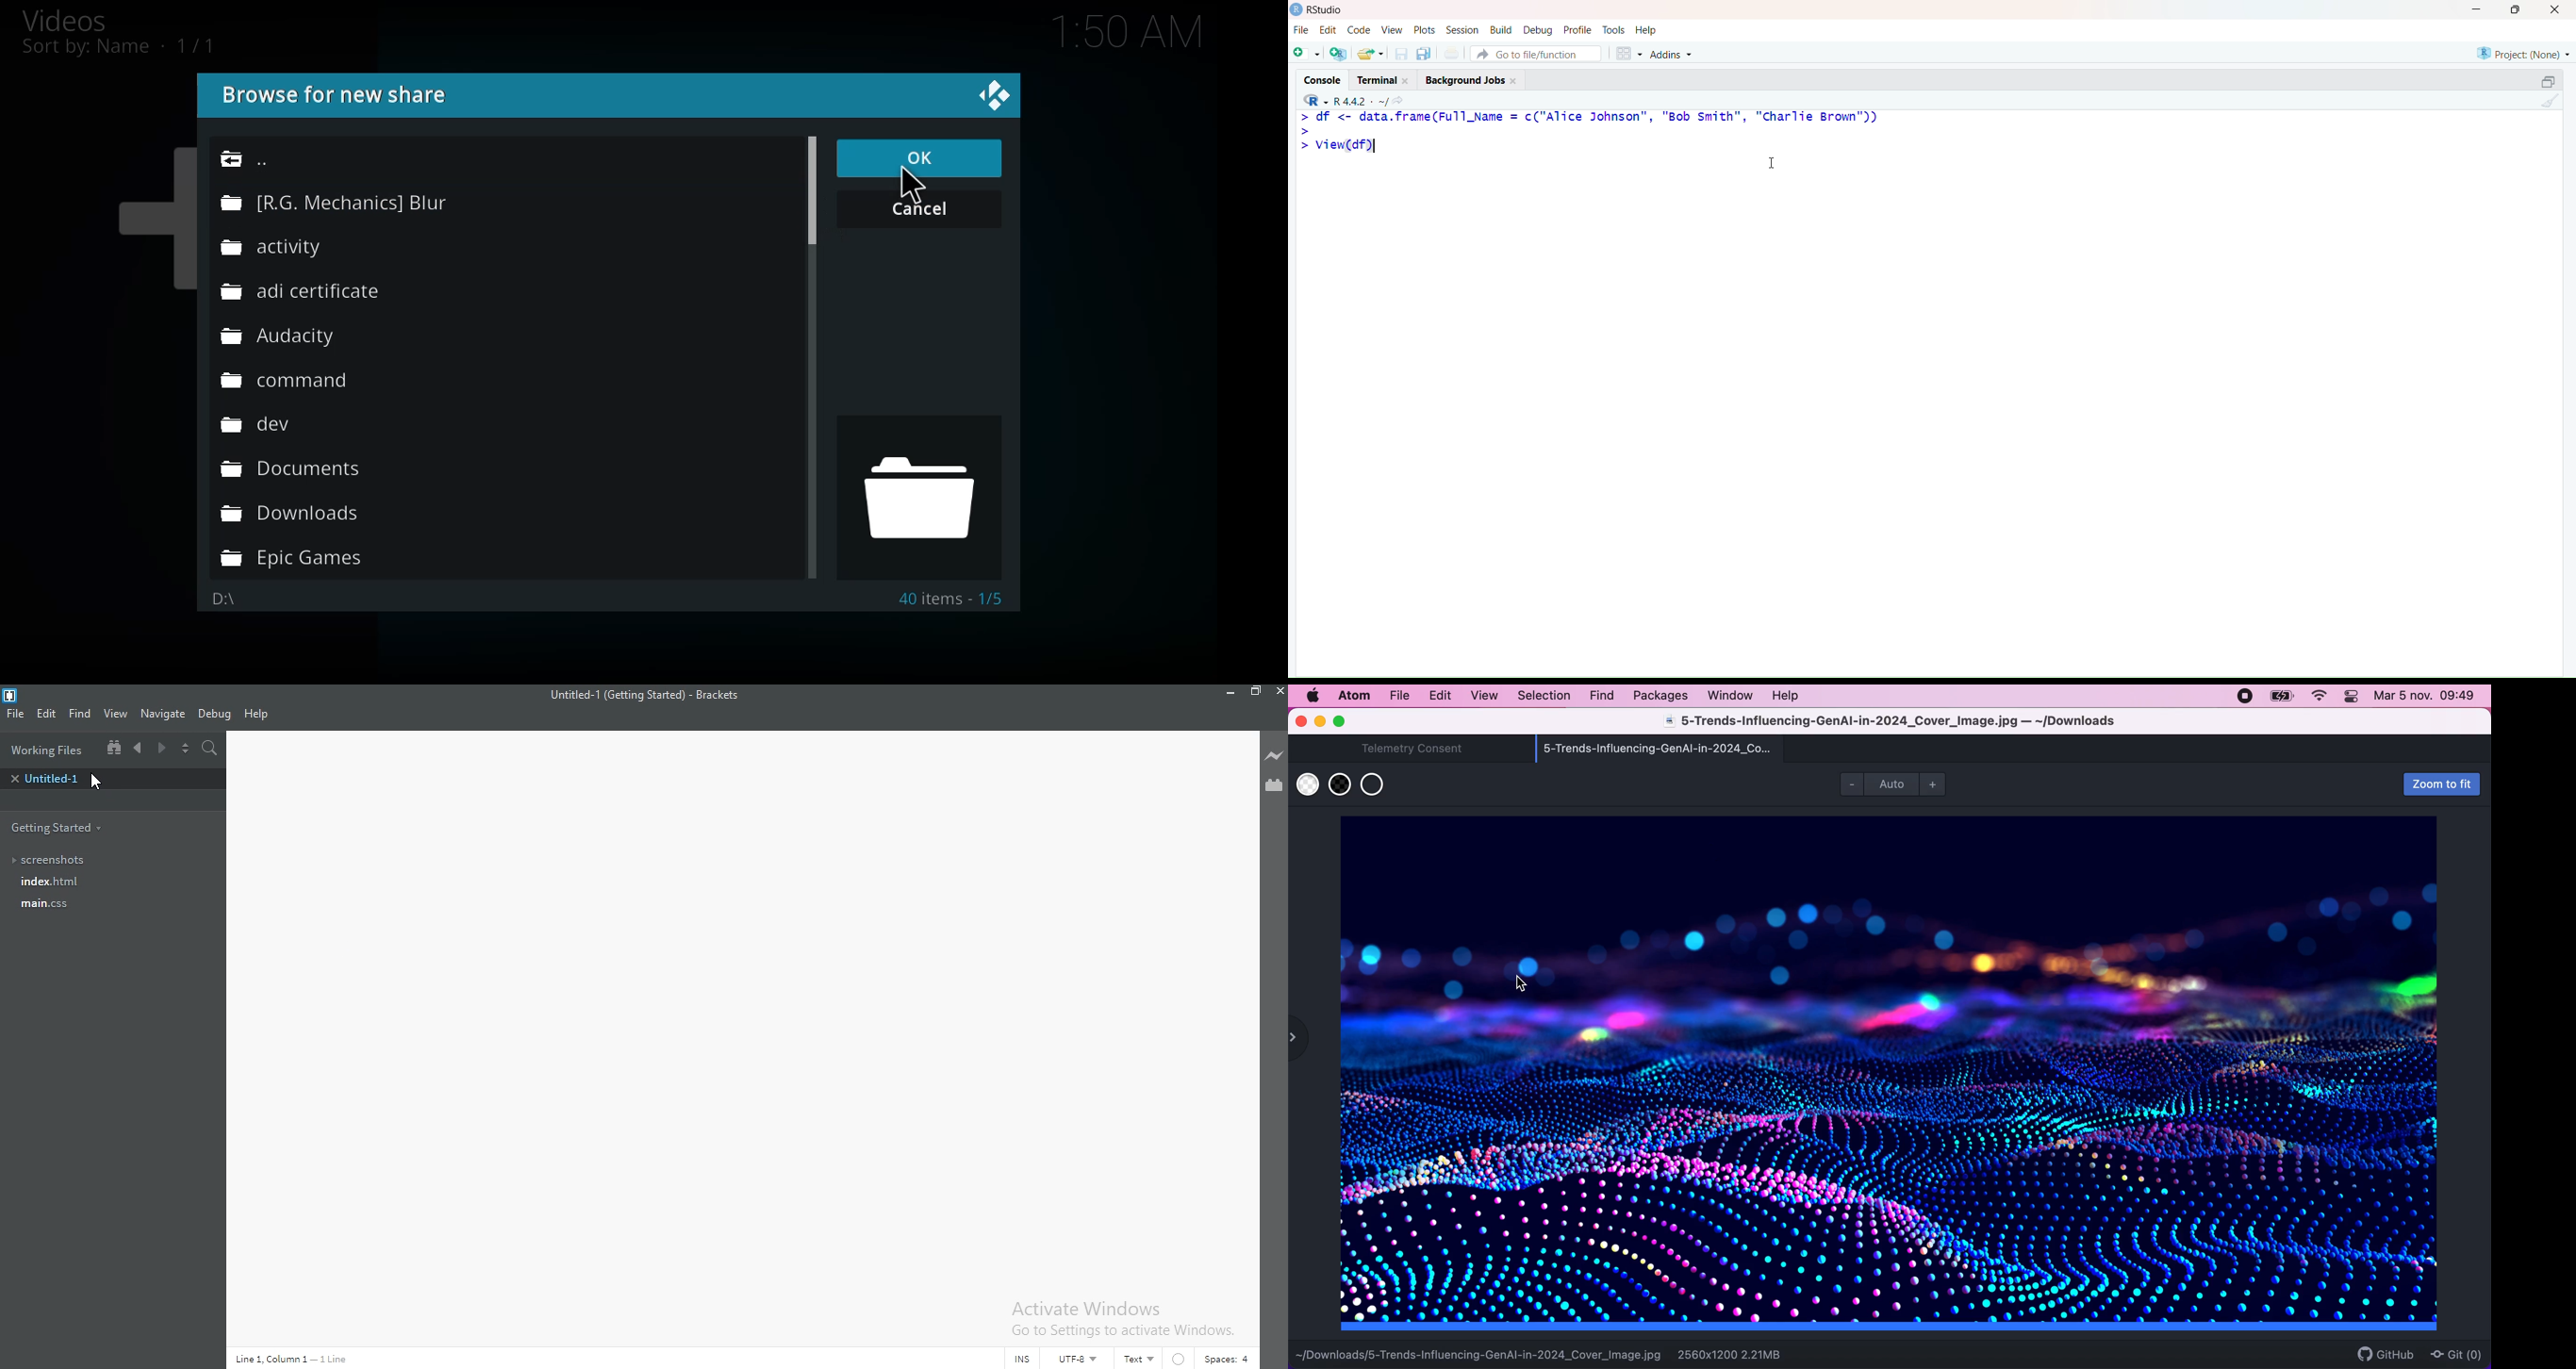  Describe the element at coordinates (1476, 79) in the screenshot. I see `Background Jobs` at that location.